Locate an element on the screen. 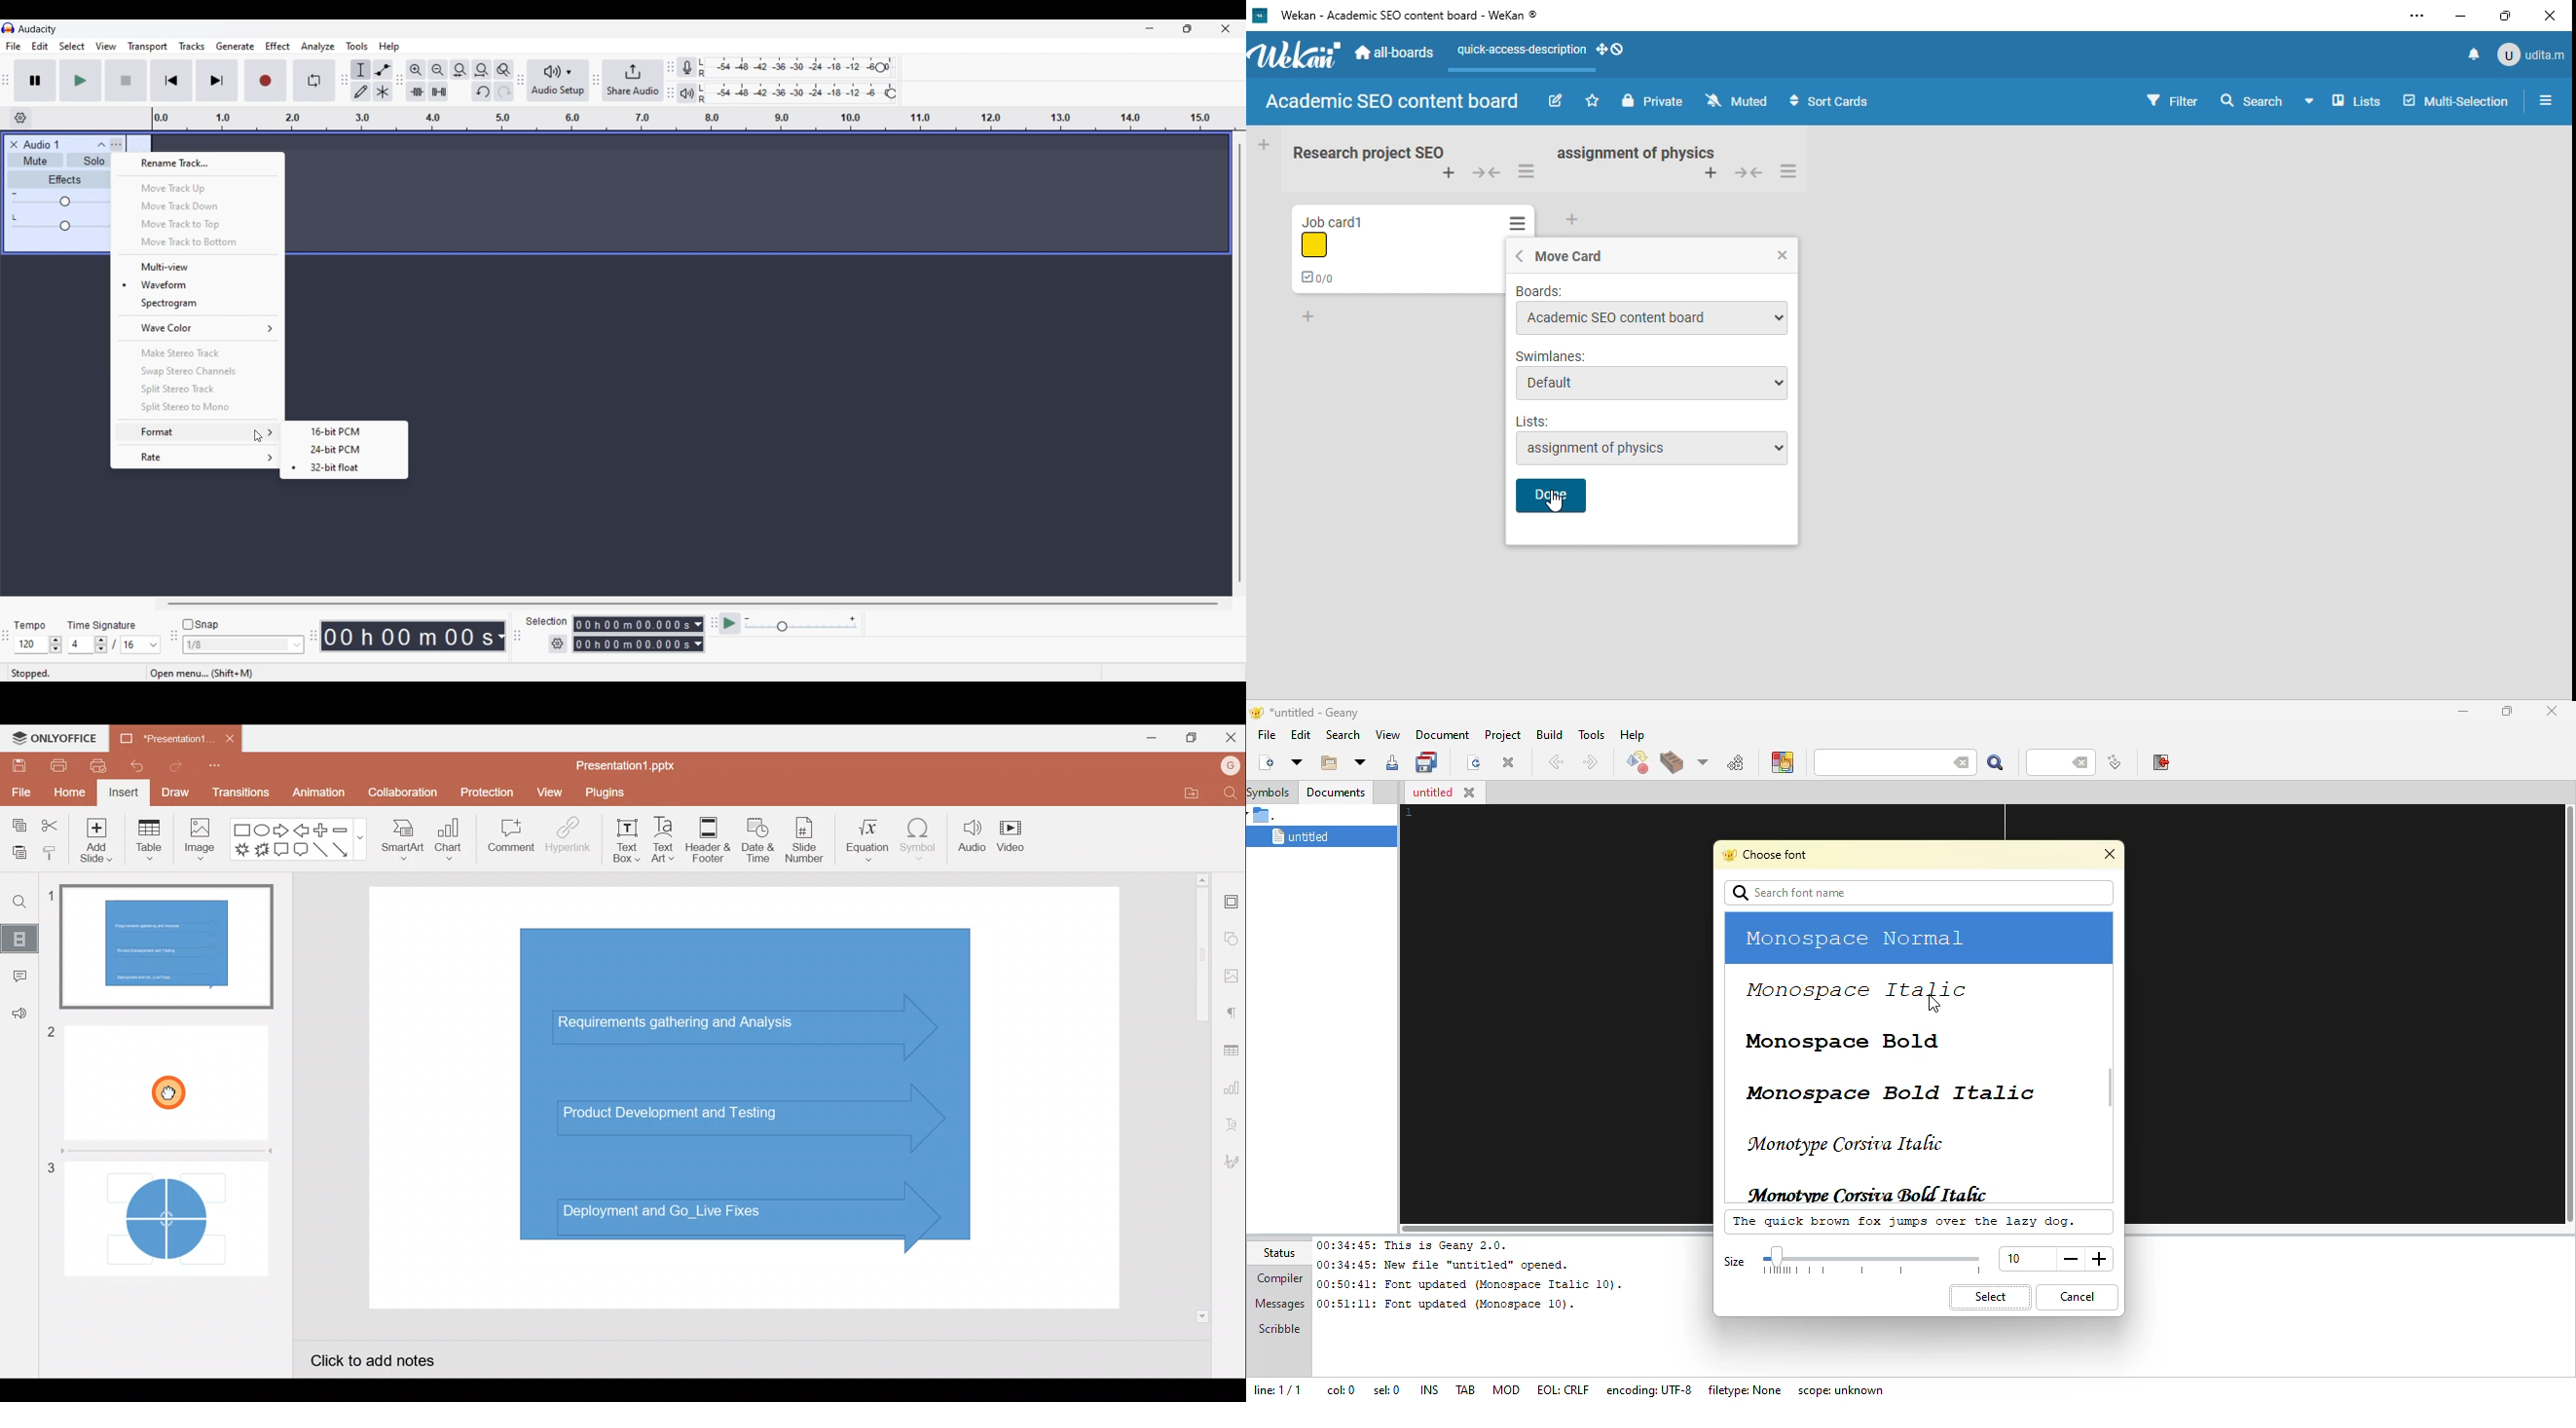 The height and width of the screenshot is (1428, 2576). Status of recording is located at coordinates (68, 672).